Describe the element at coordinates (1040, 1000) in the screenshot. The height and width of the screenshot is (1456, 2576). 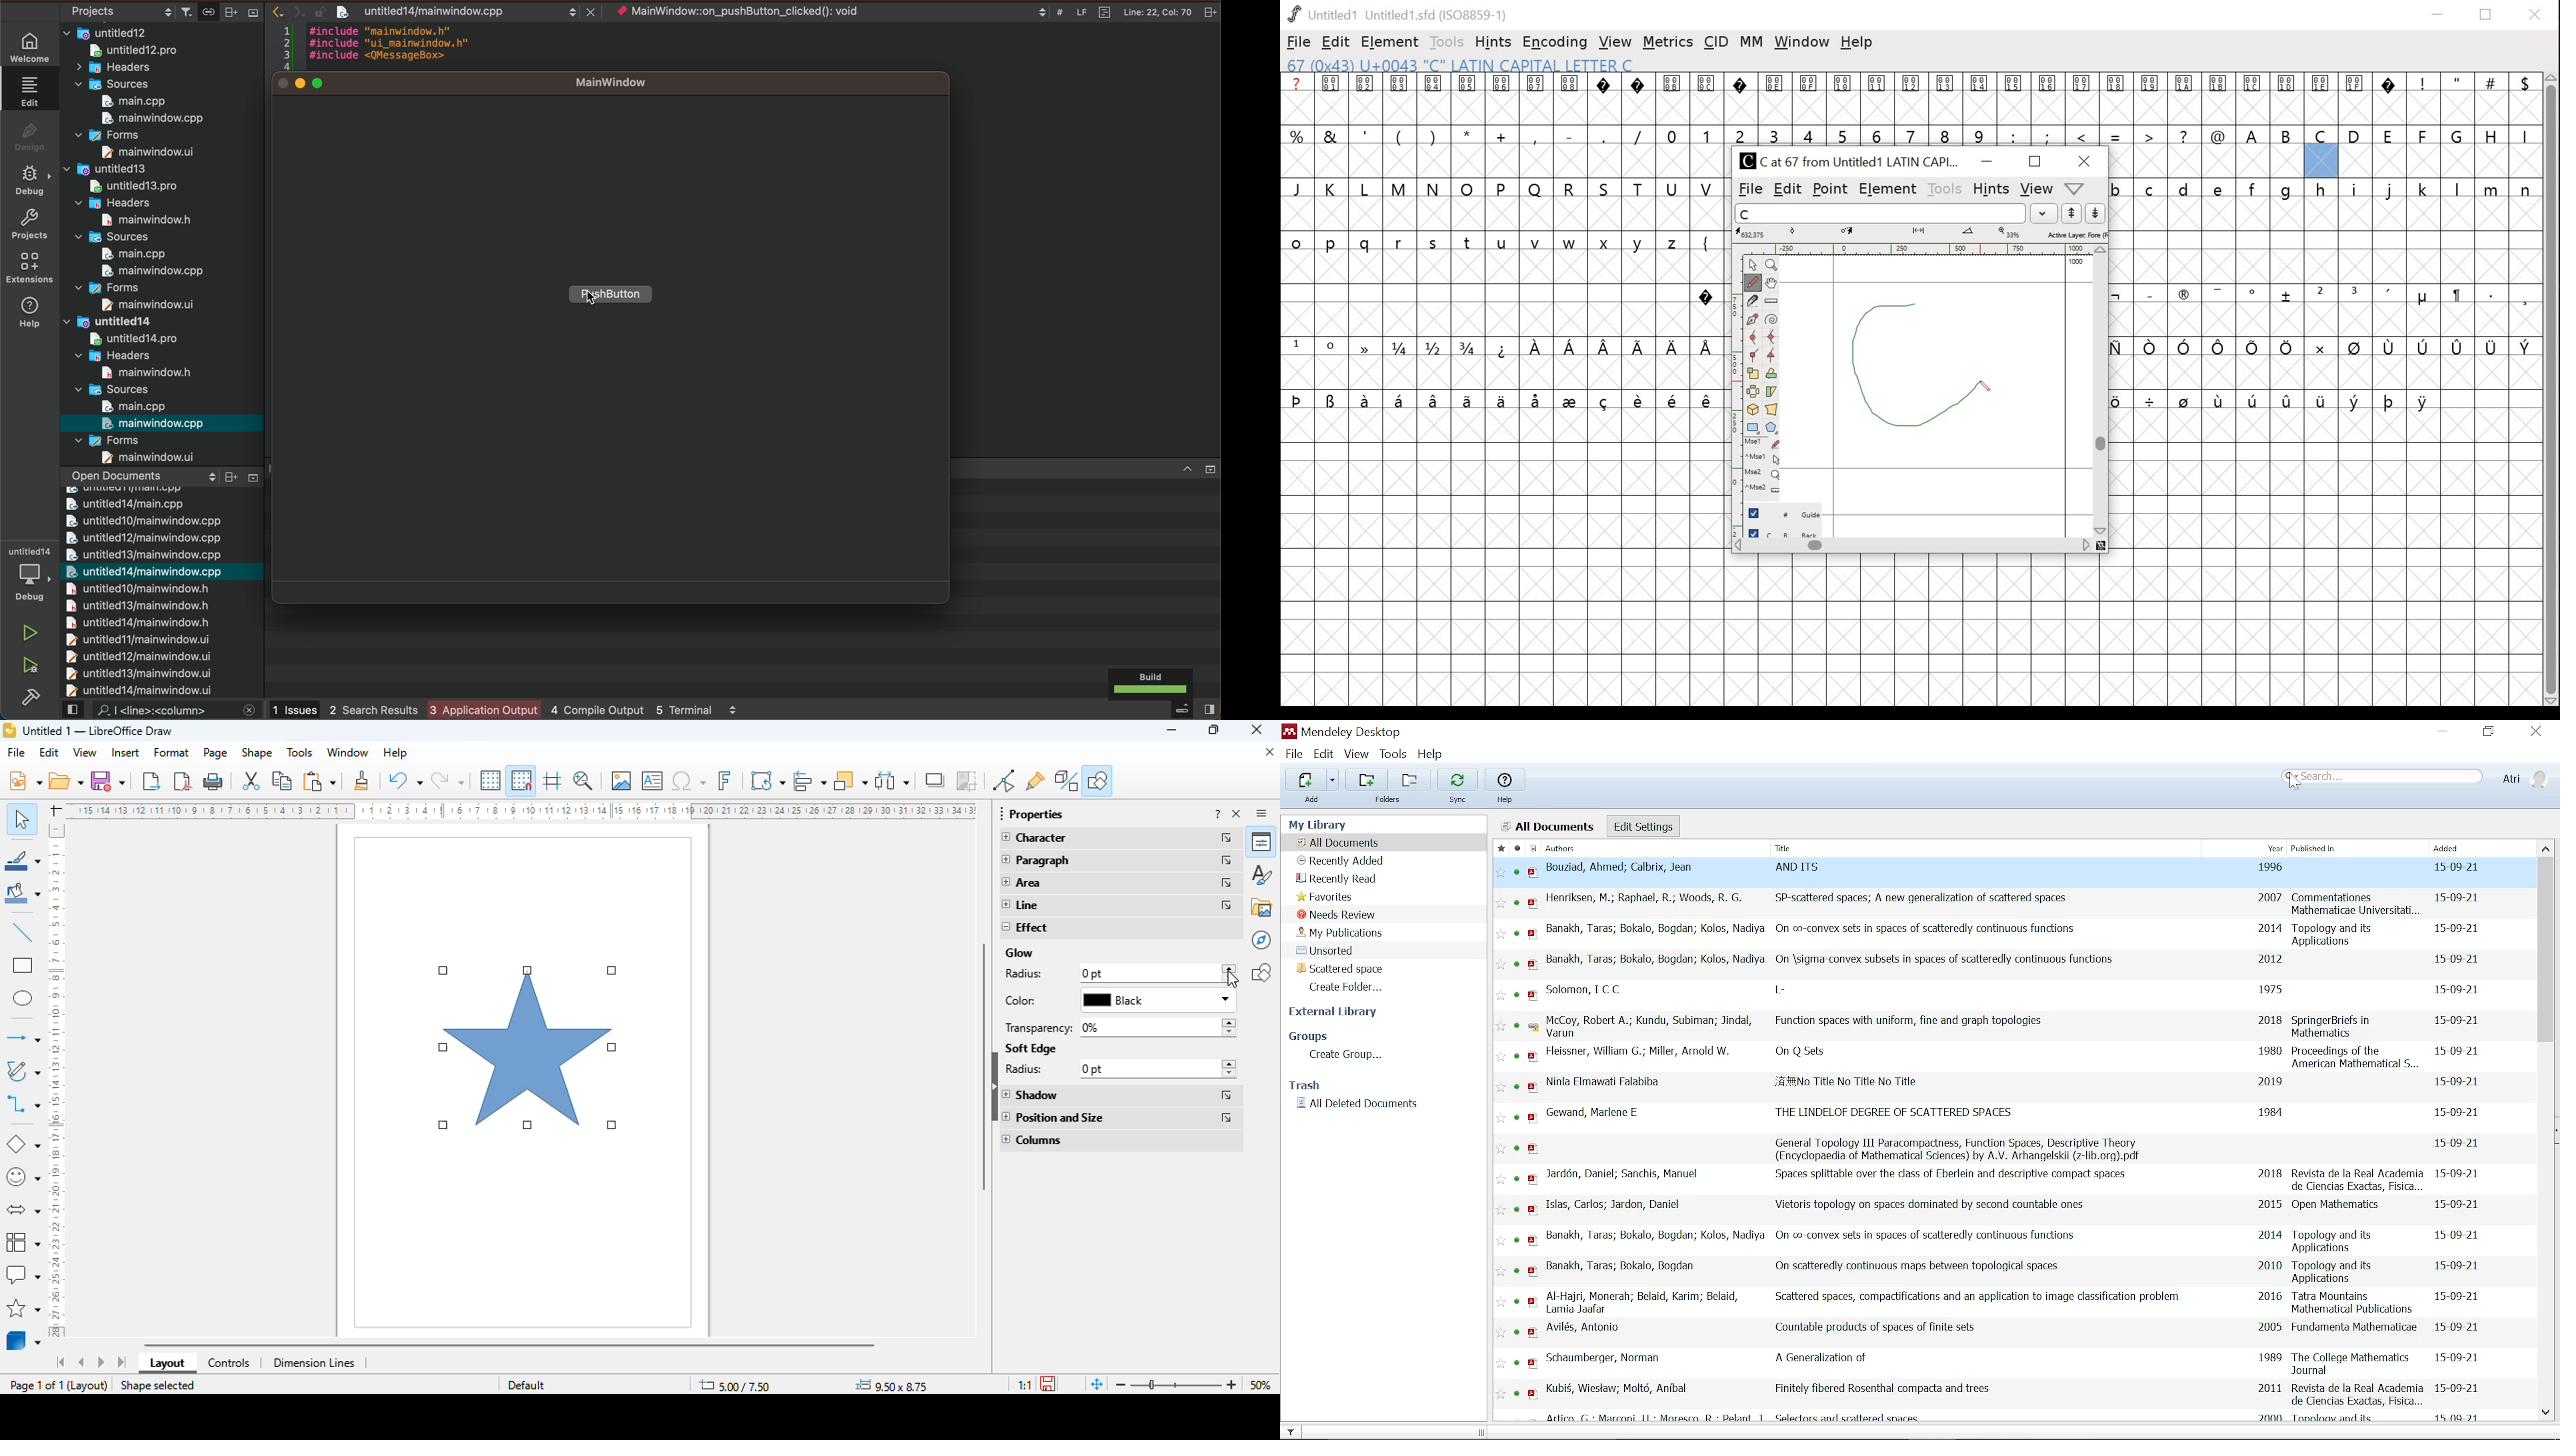
I see `color` at that location.